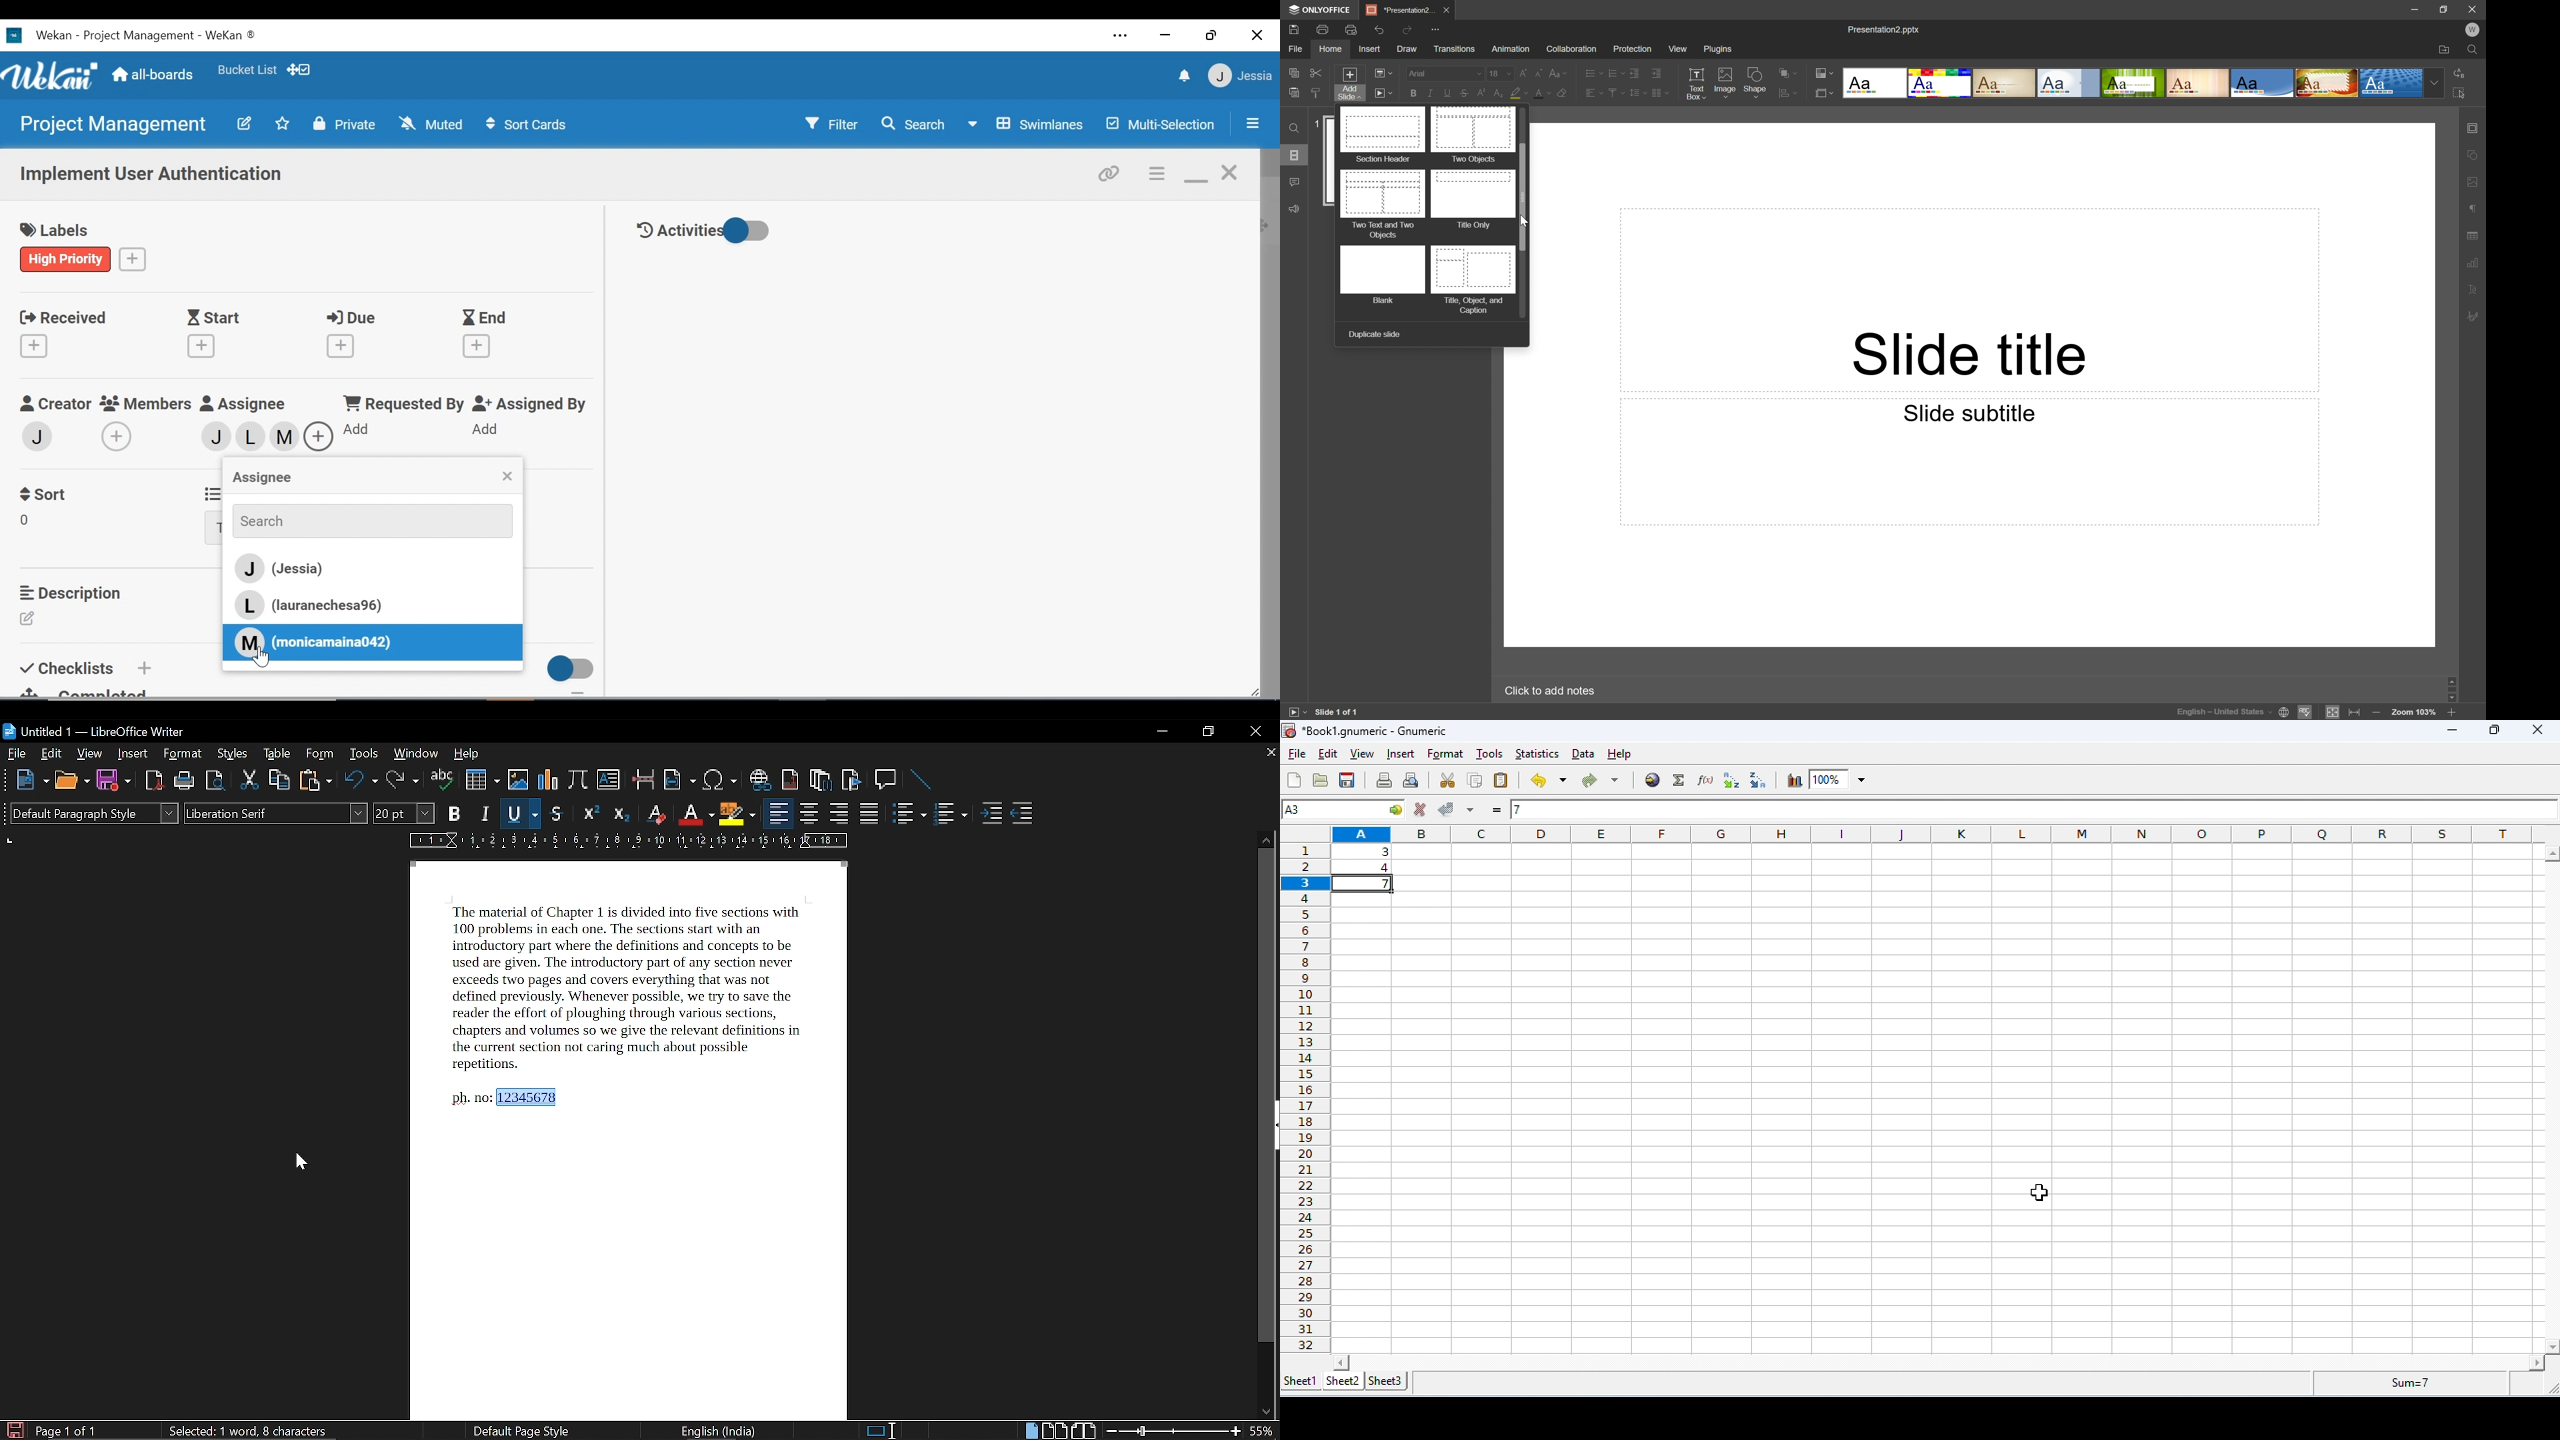 The height and width of the screenshot is (1456, 2576). I want to click on underline, so click(521, 813).